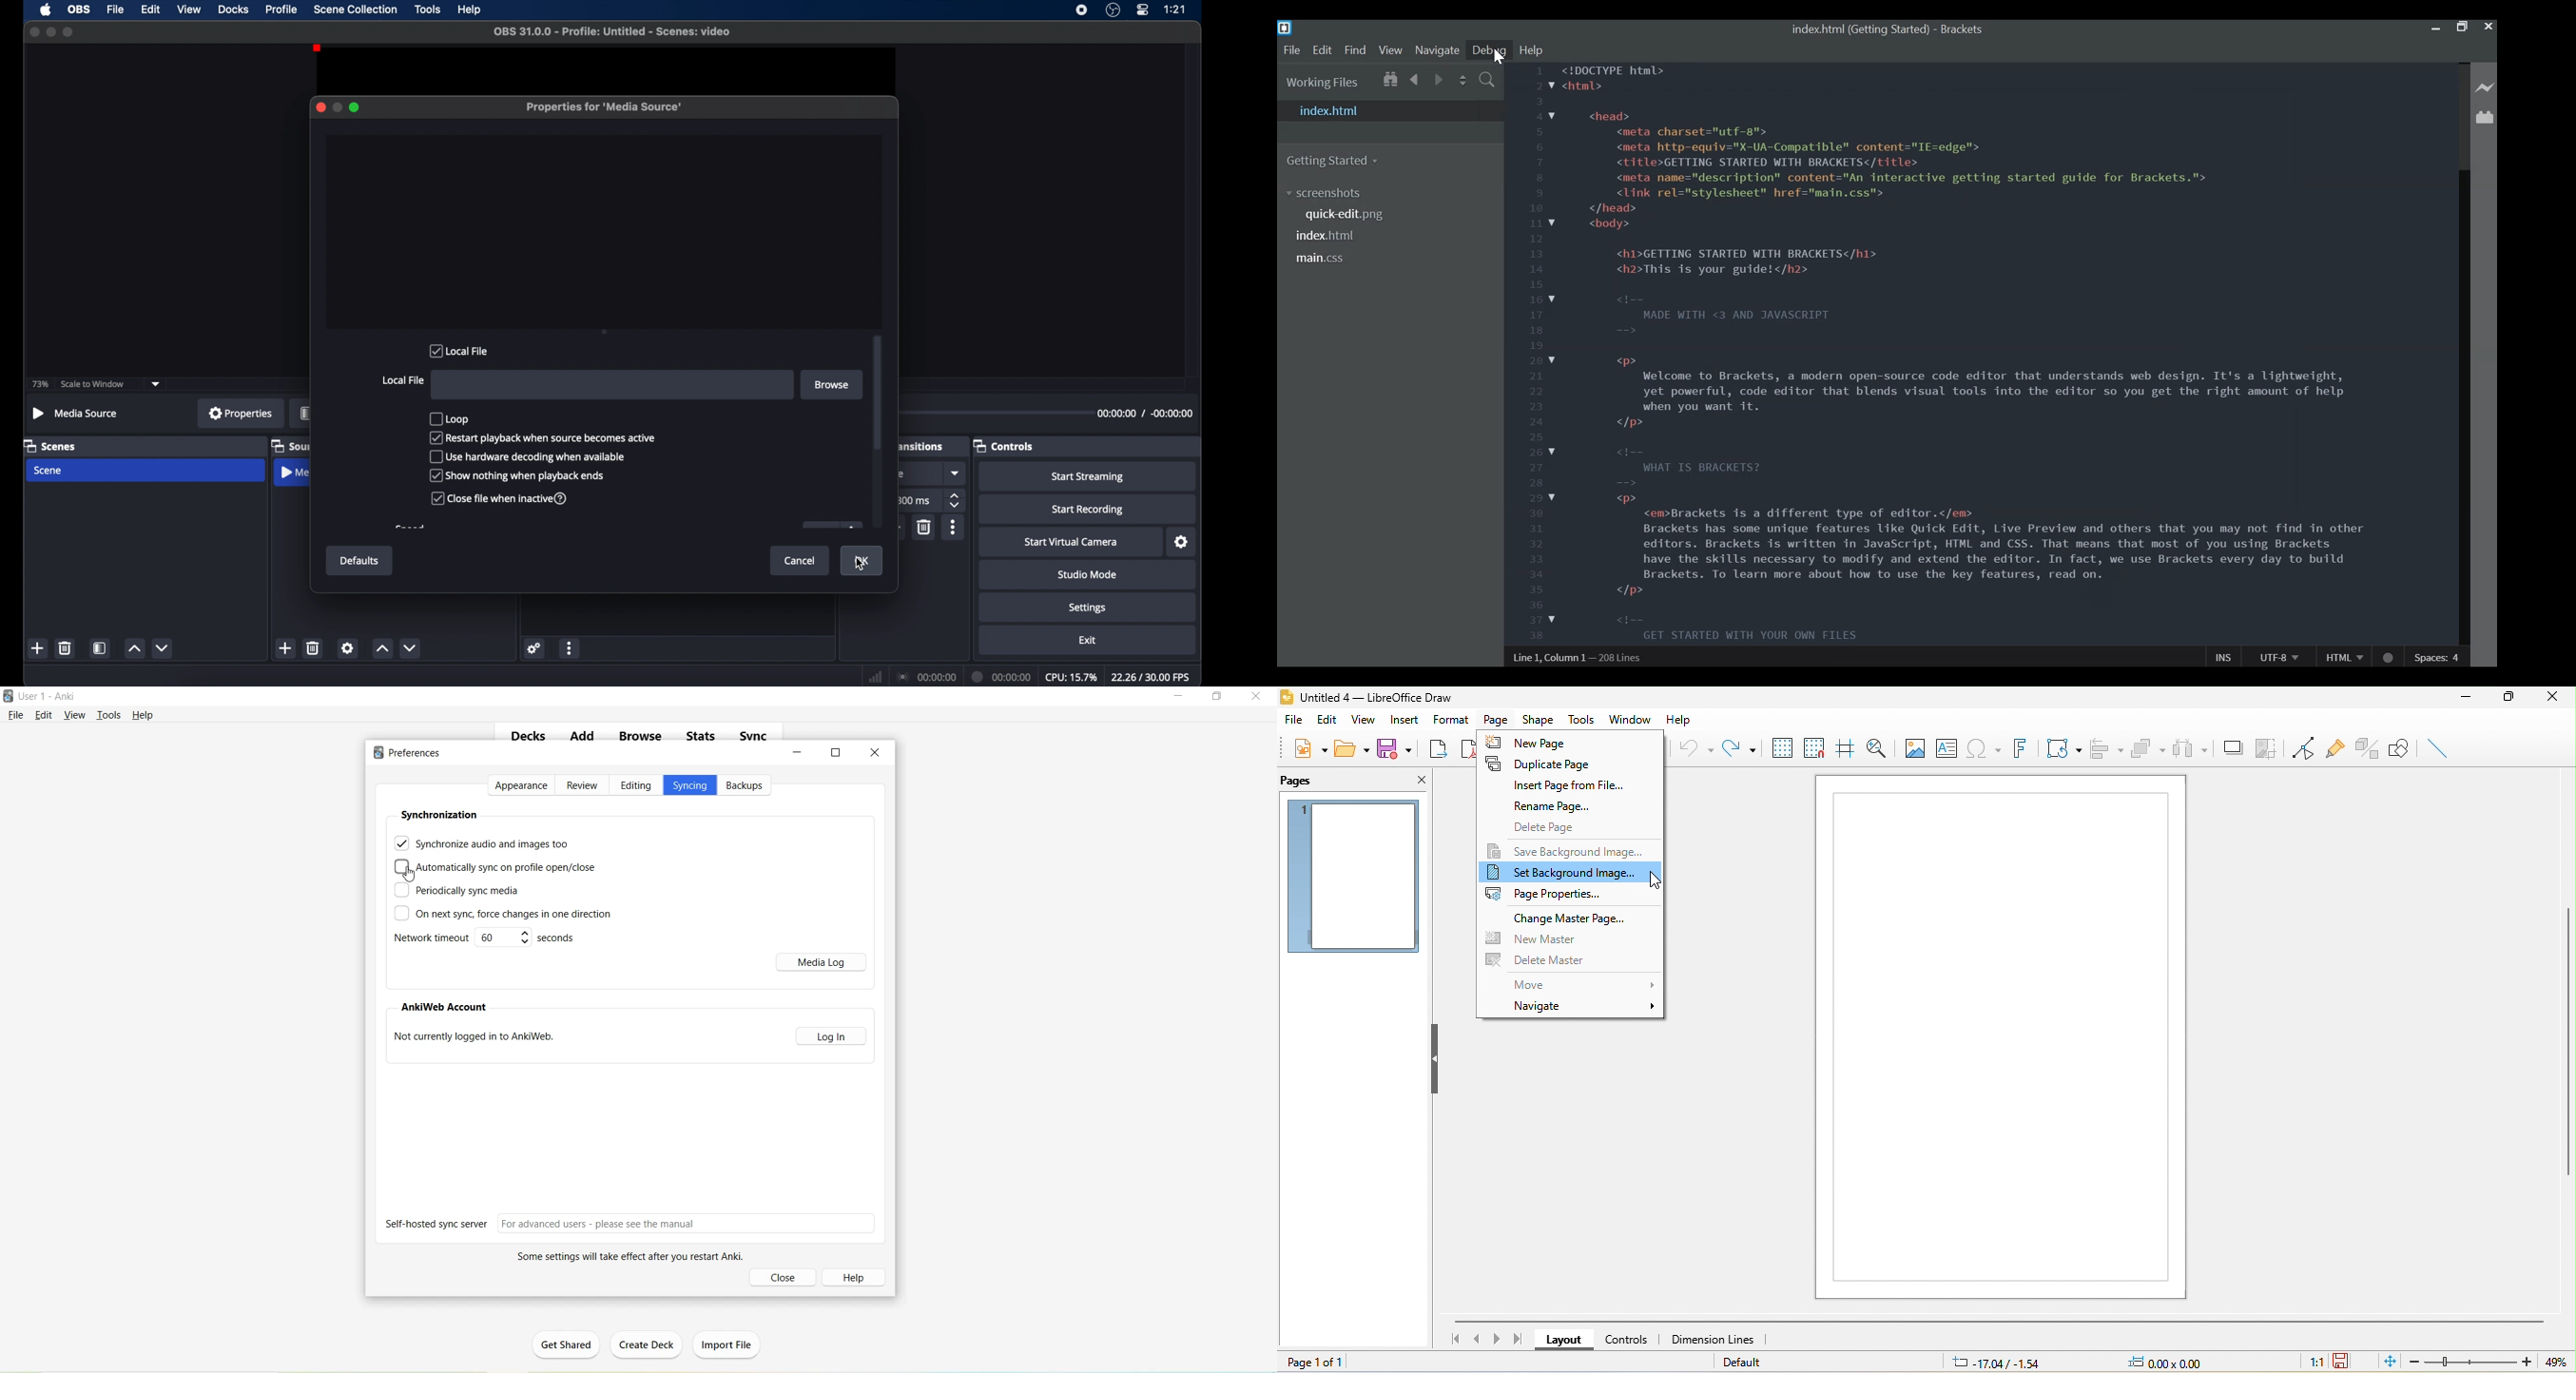  I want to click on minimize, so click(339, 107).